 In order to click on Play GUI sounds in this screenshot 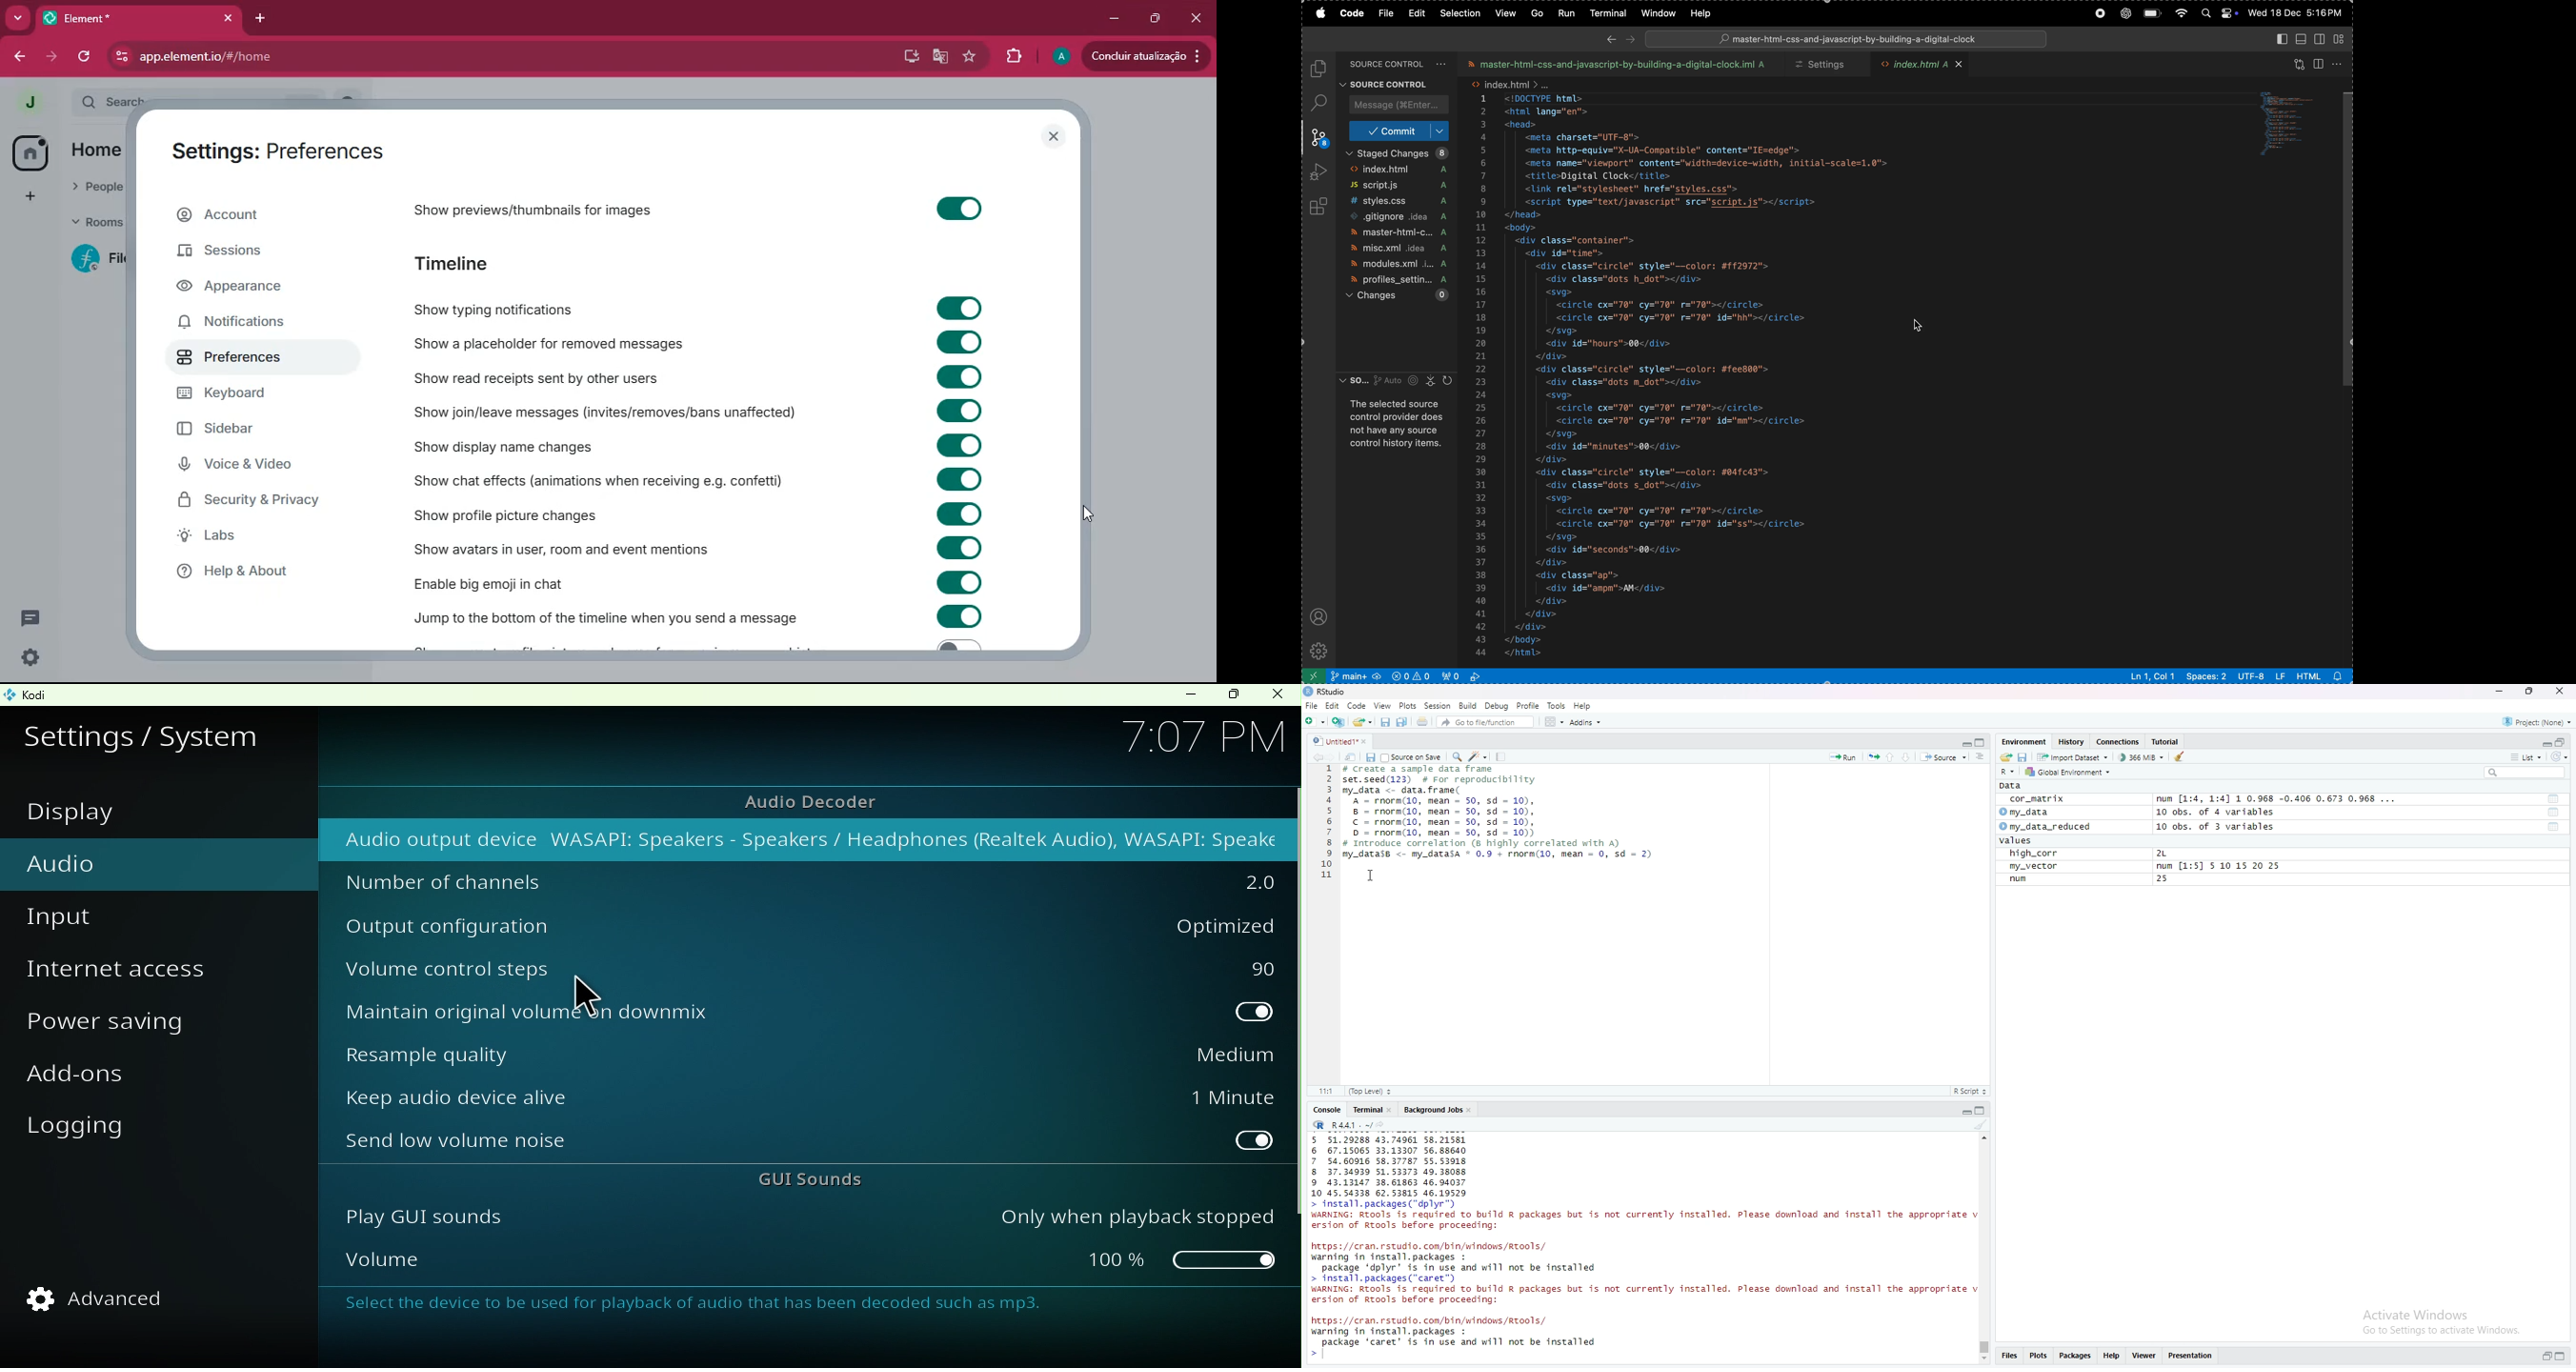, I will do `click(661, 1220)`.